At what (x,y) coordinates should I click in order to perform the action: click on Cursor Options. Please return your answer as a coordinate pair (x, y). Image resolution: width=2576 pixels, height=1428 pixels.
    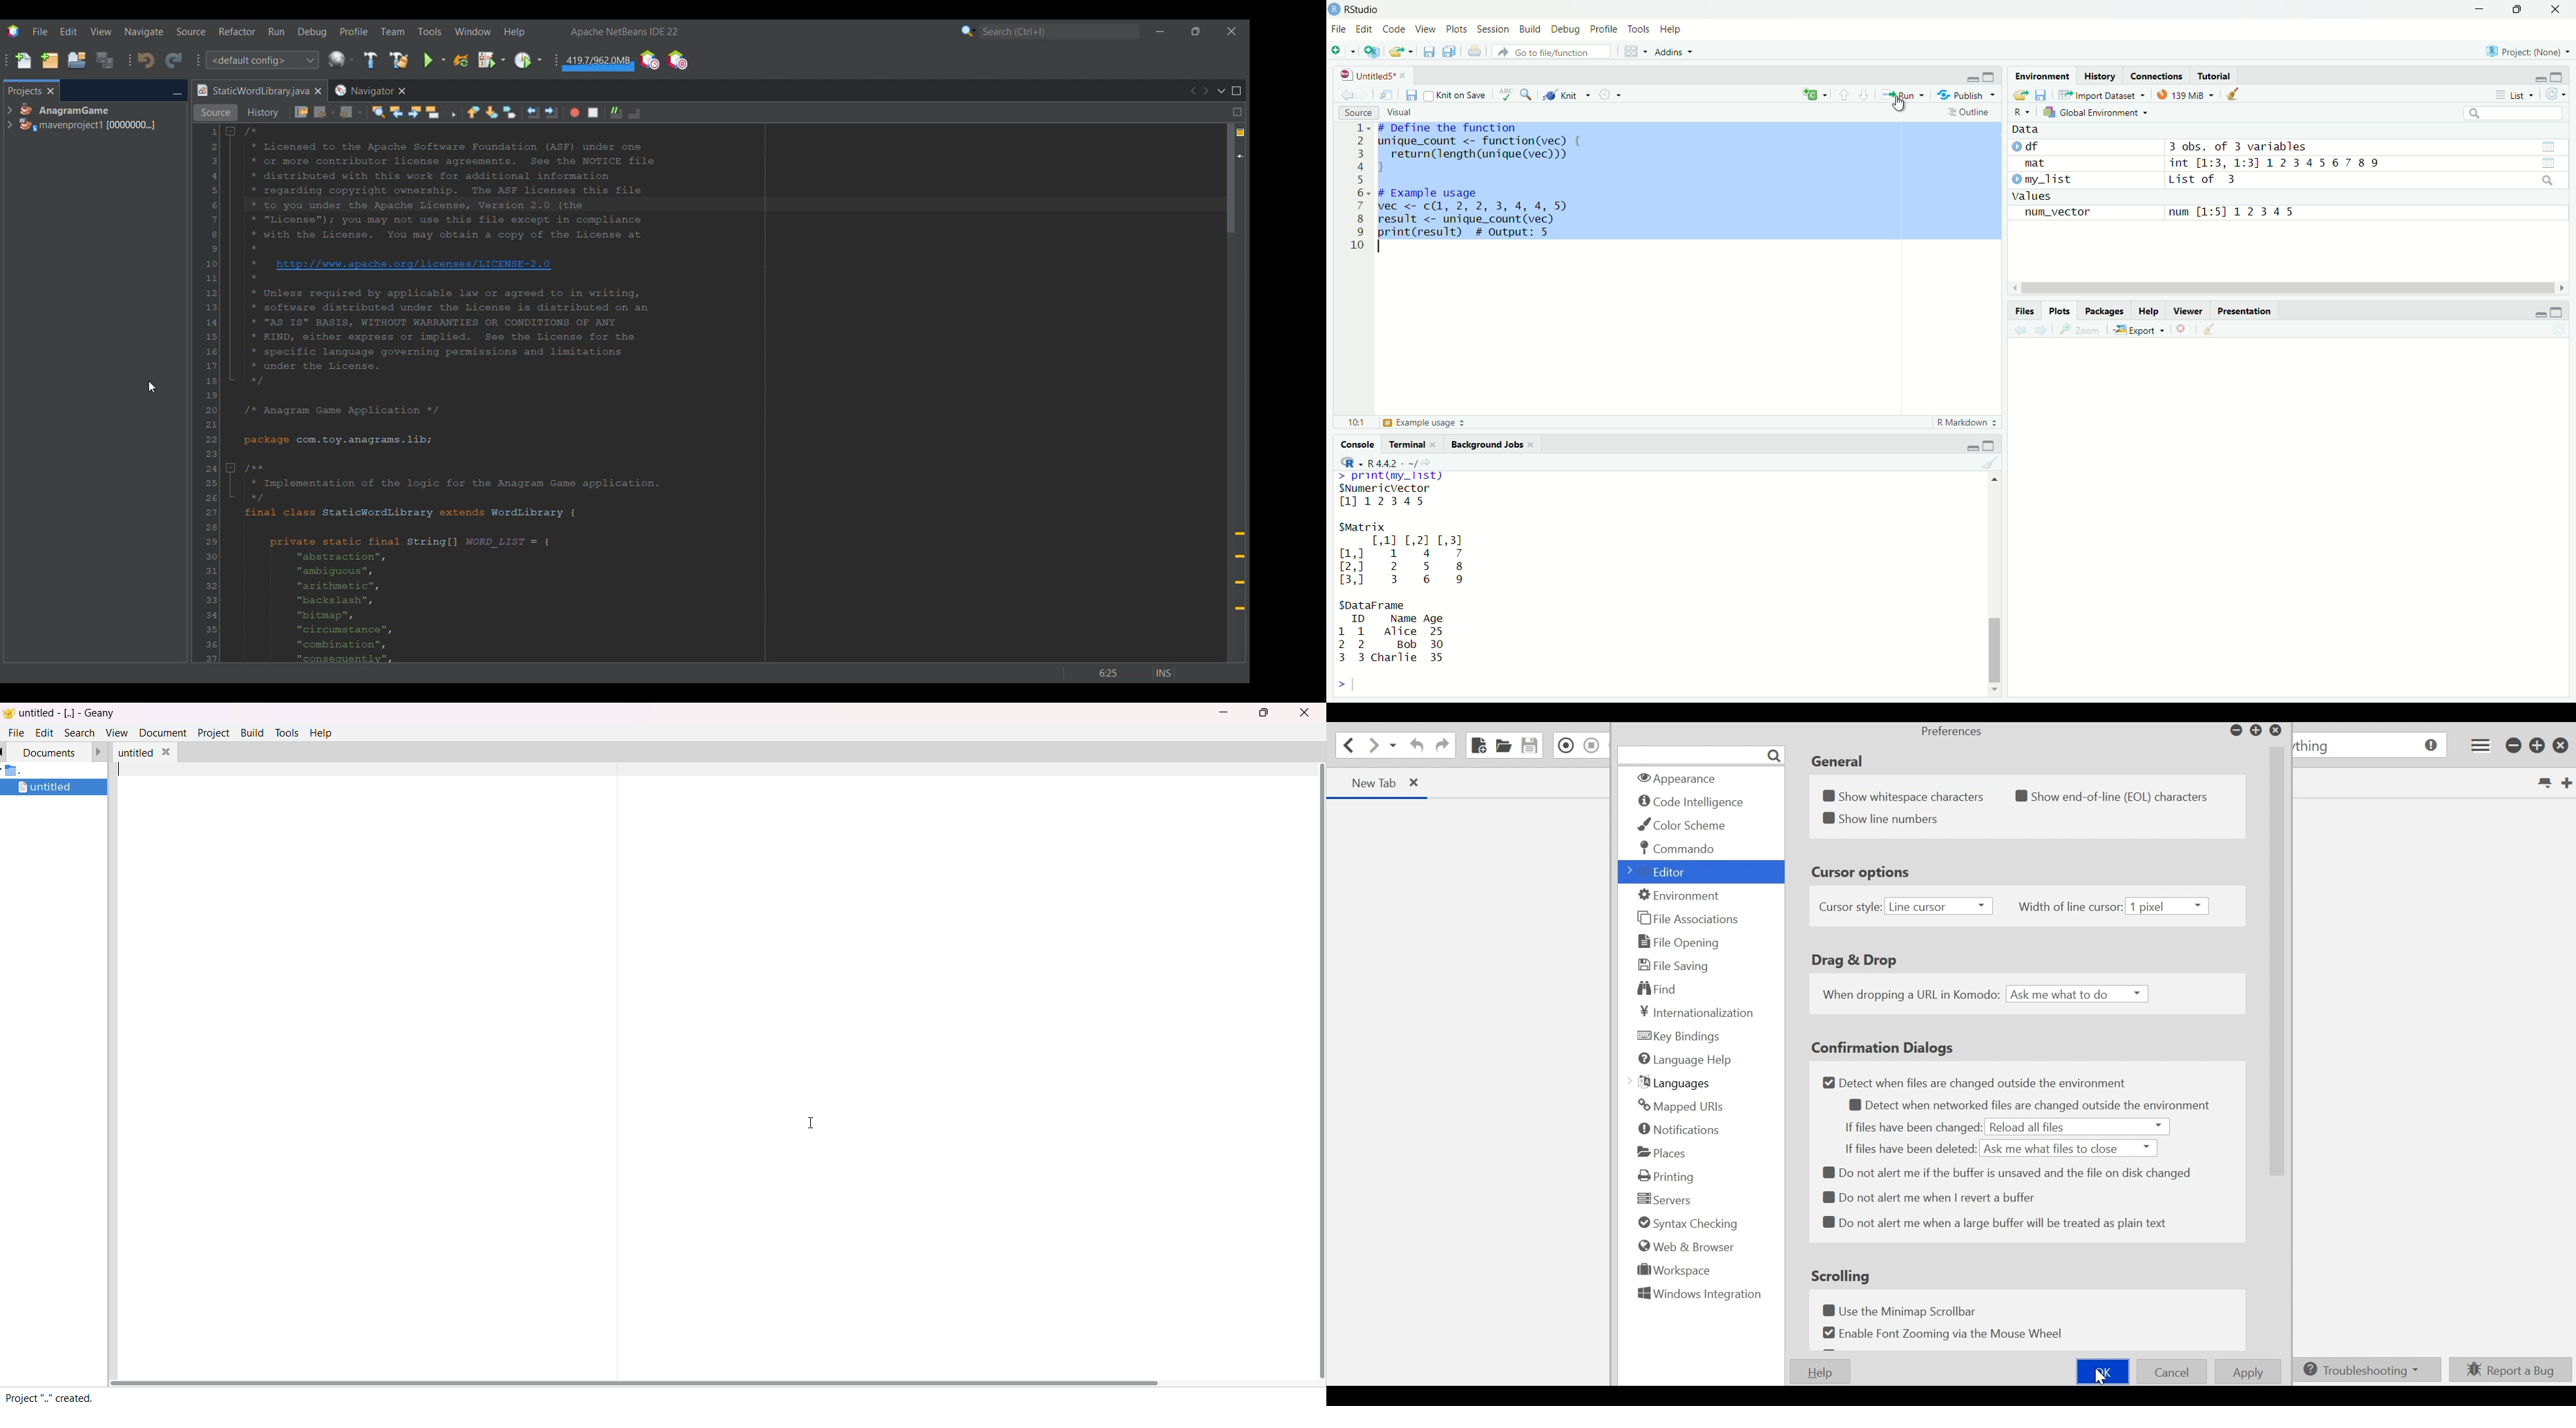
    Looking at the image, I should click on (1867, 875).